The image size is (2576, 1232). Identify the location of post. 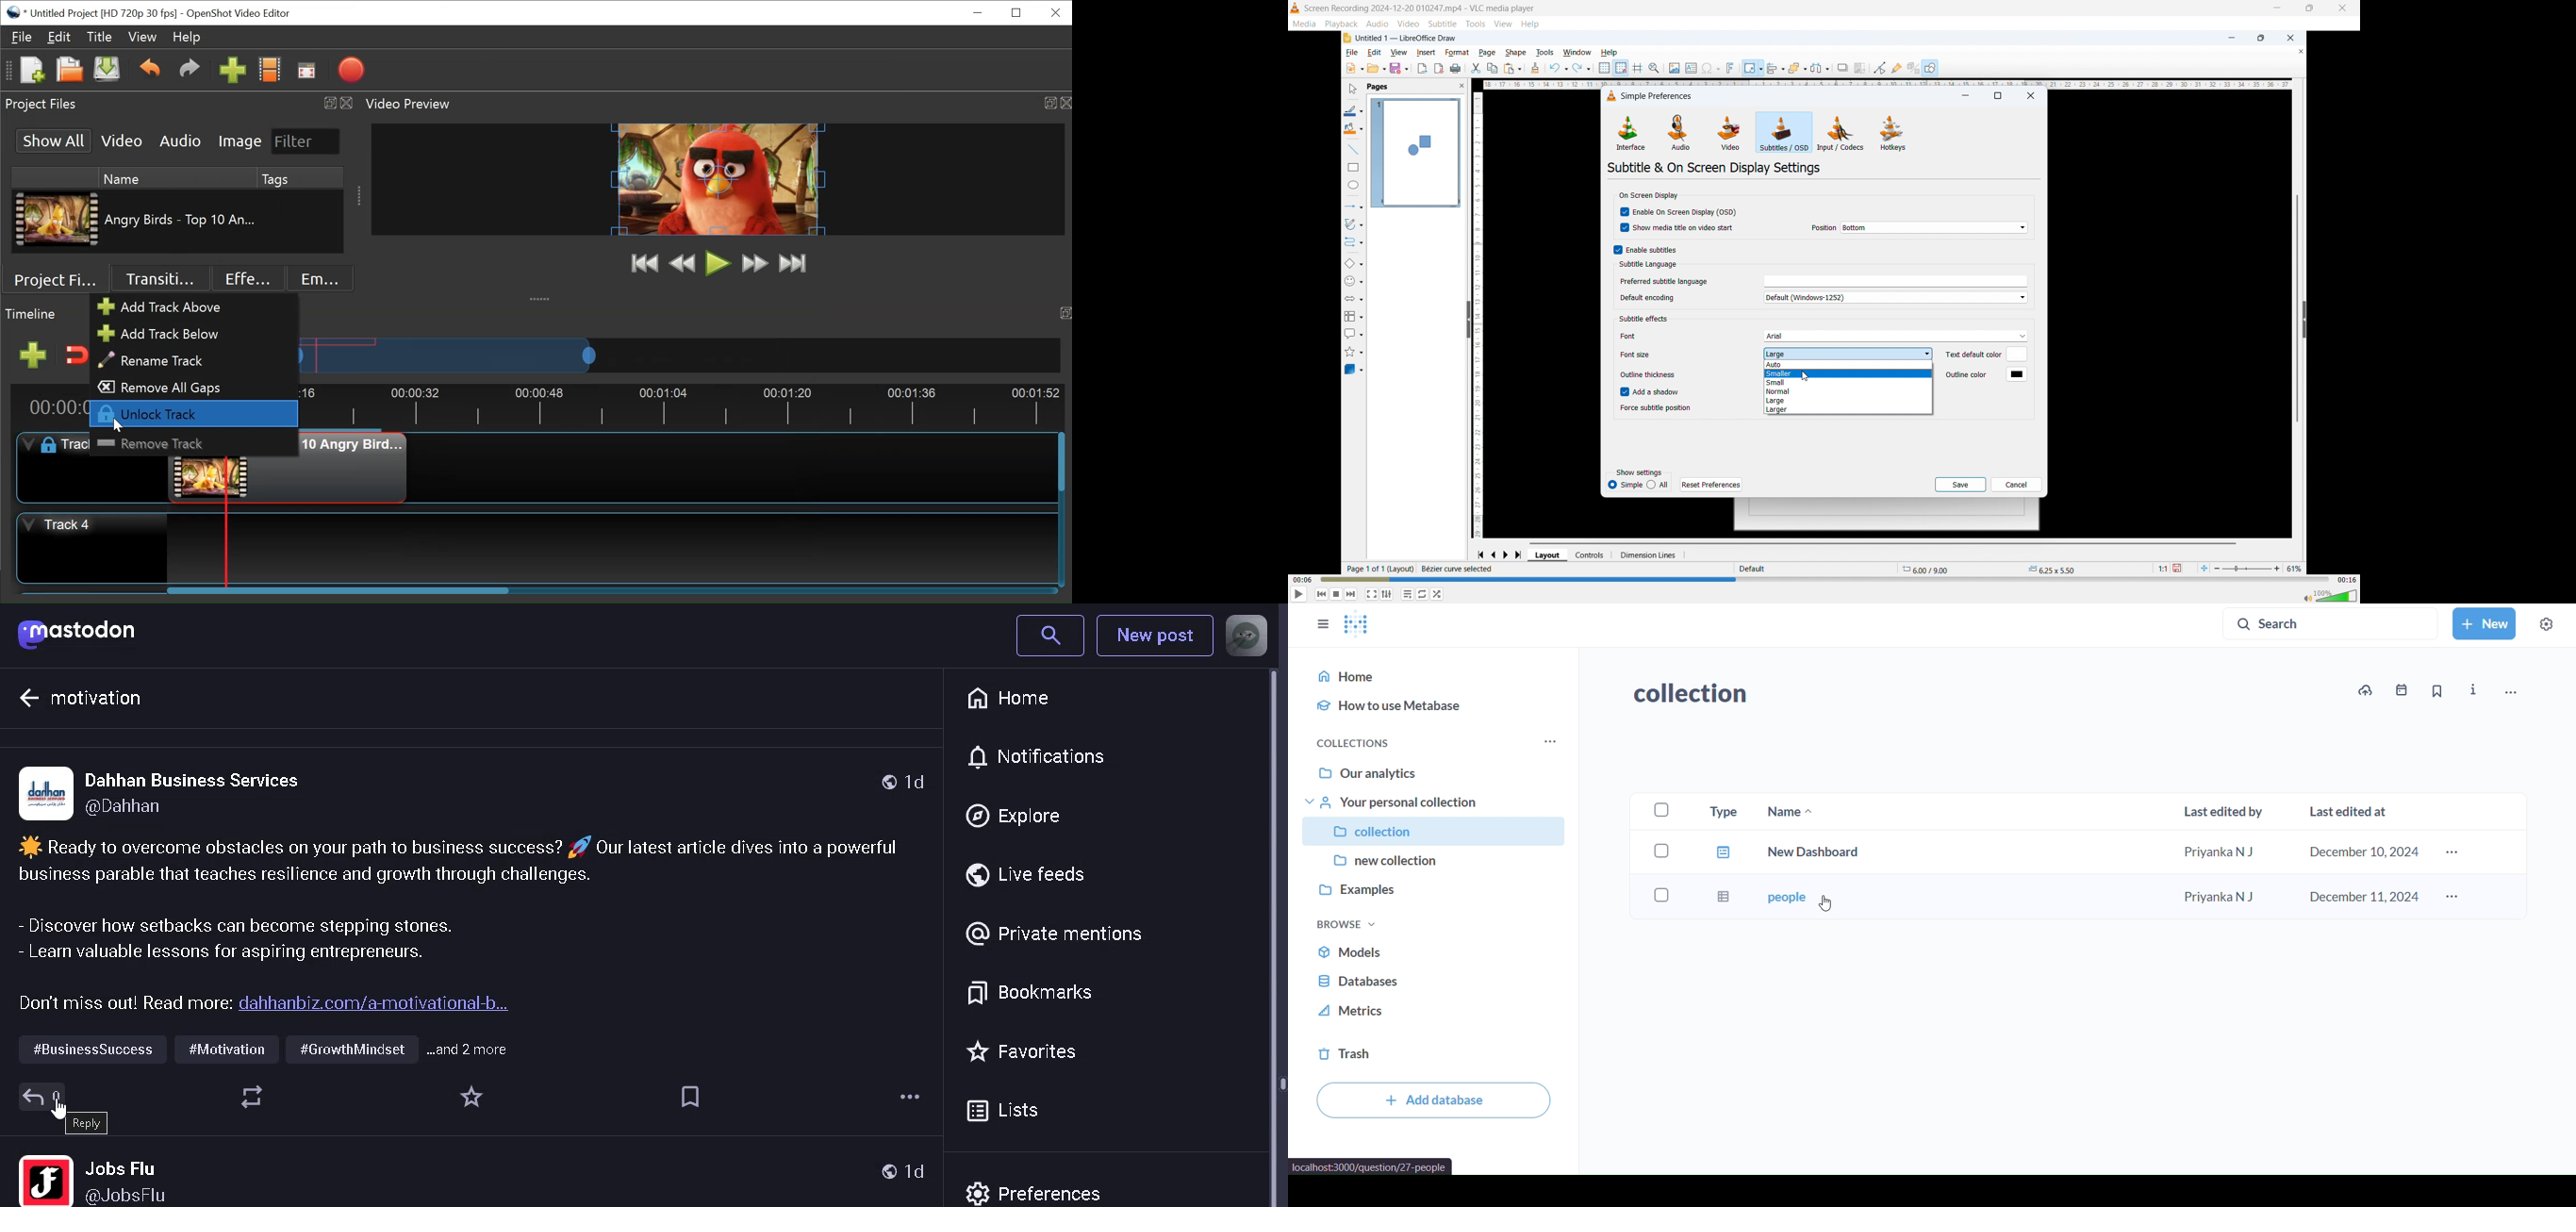
(458, 928).